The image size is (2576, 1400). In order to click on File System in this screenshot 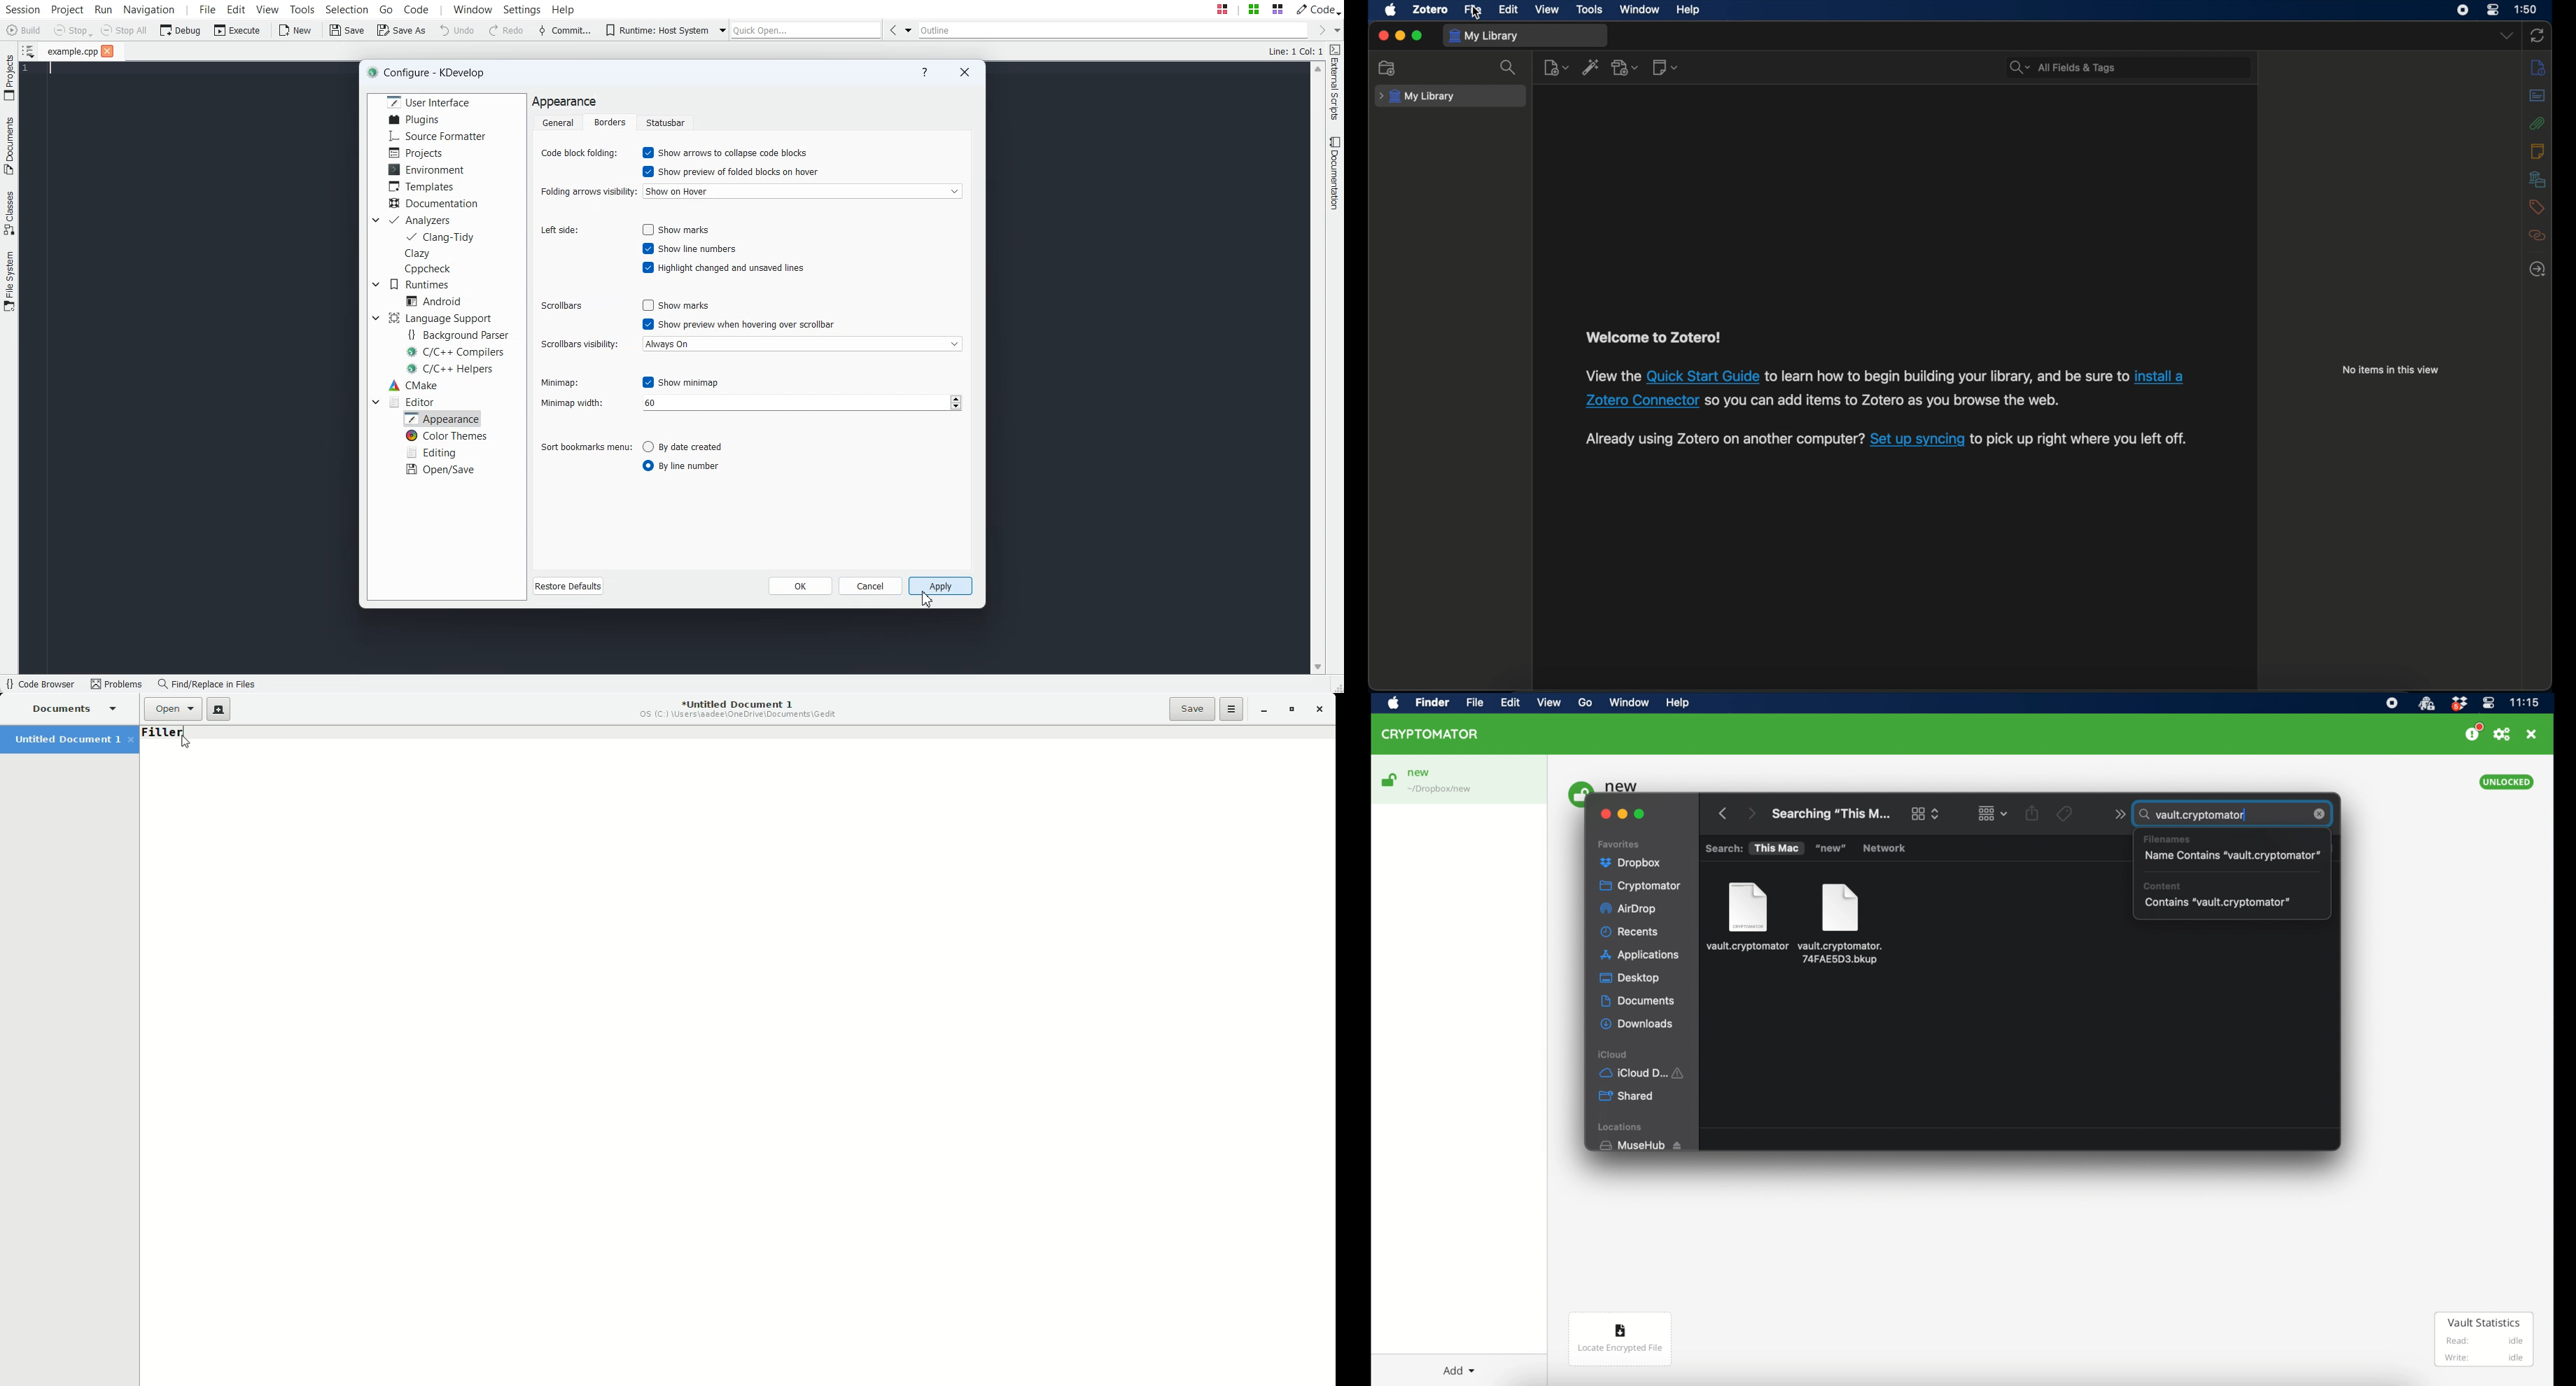, I will do `click(9, 282)`.